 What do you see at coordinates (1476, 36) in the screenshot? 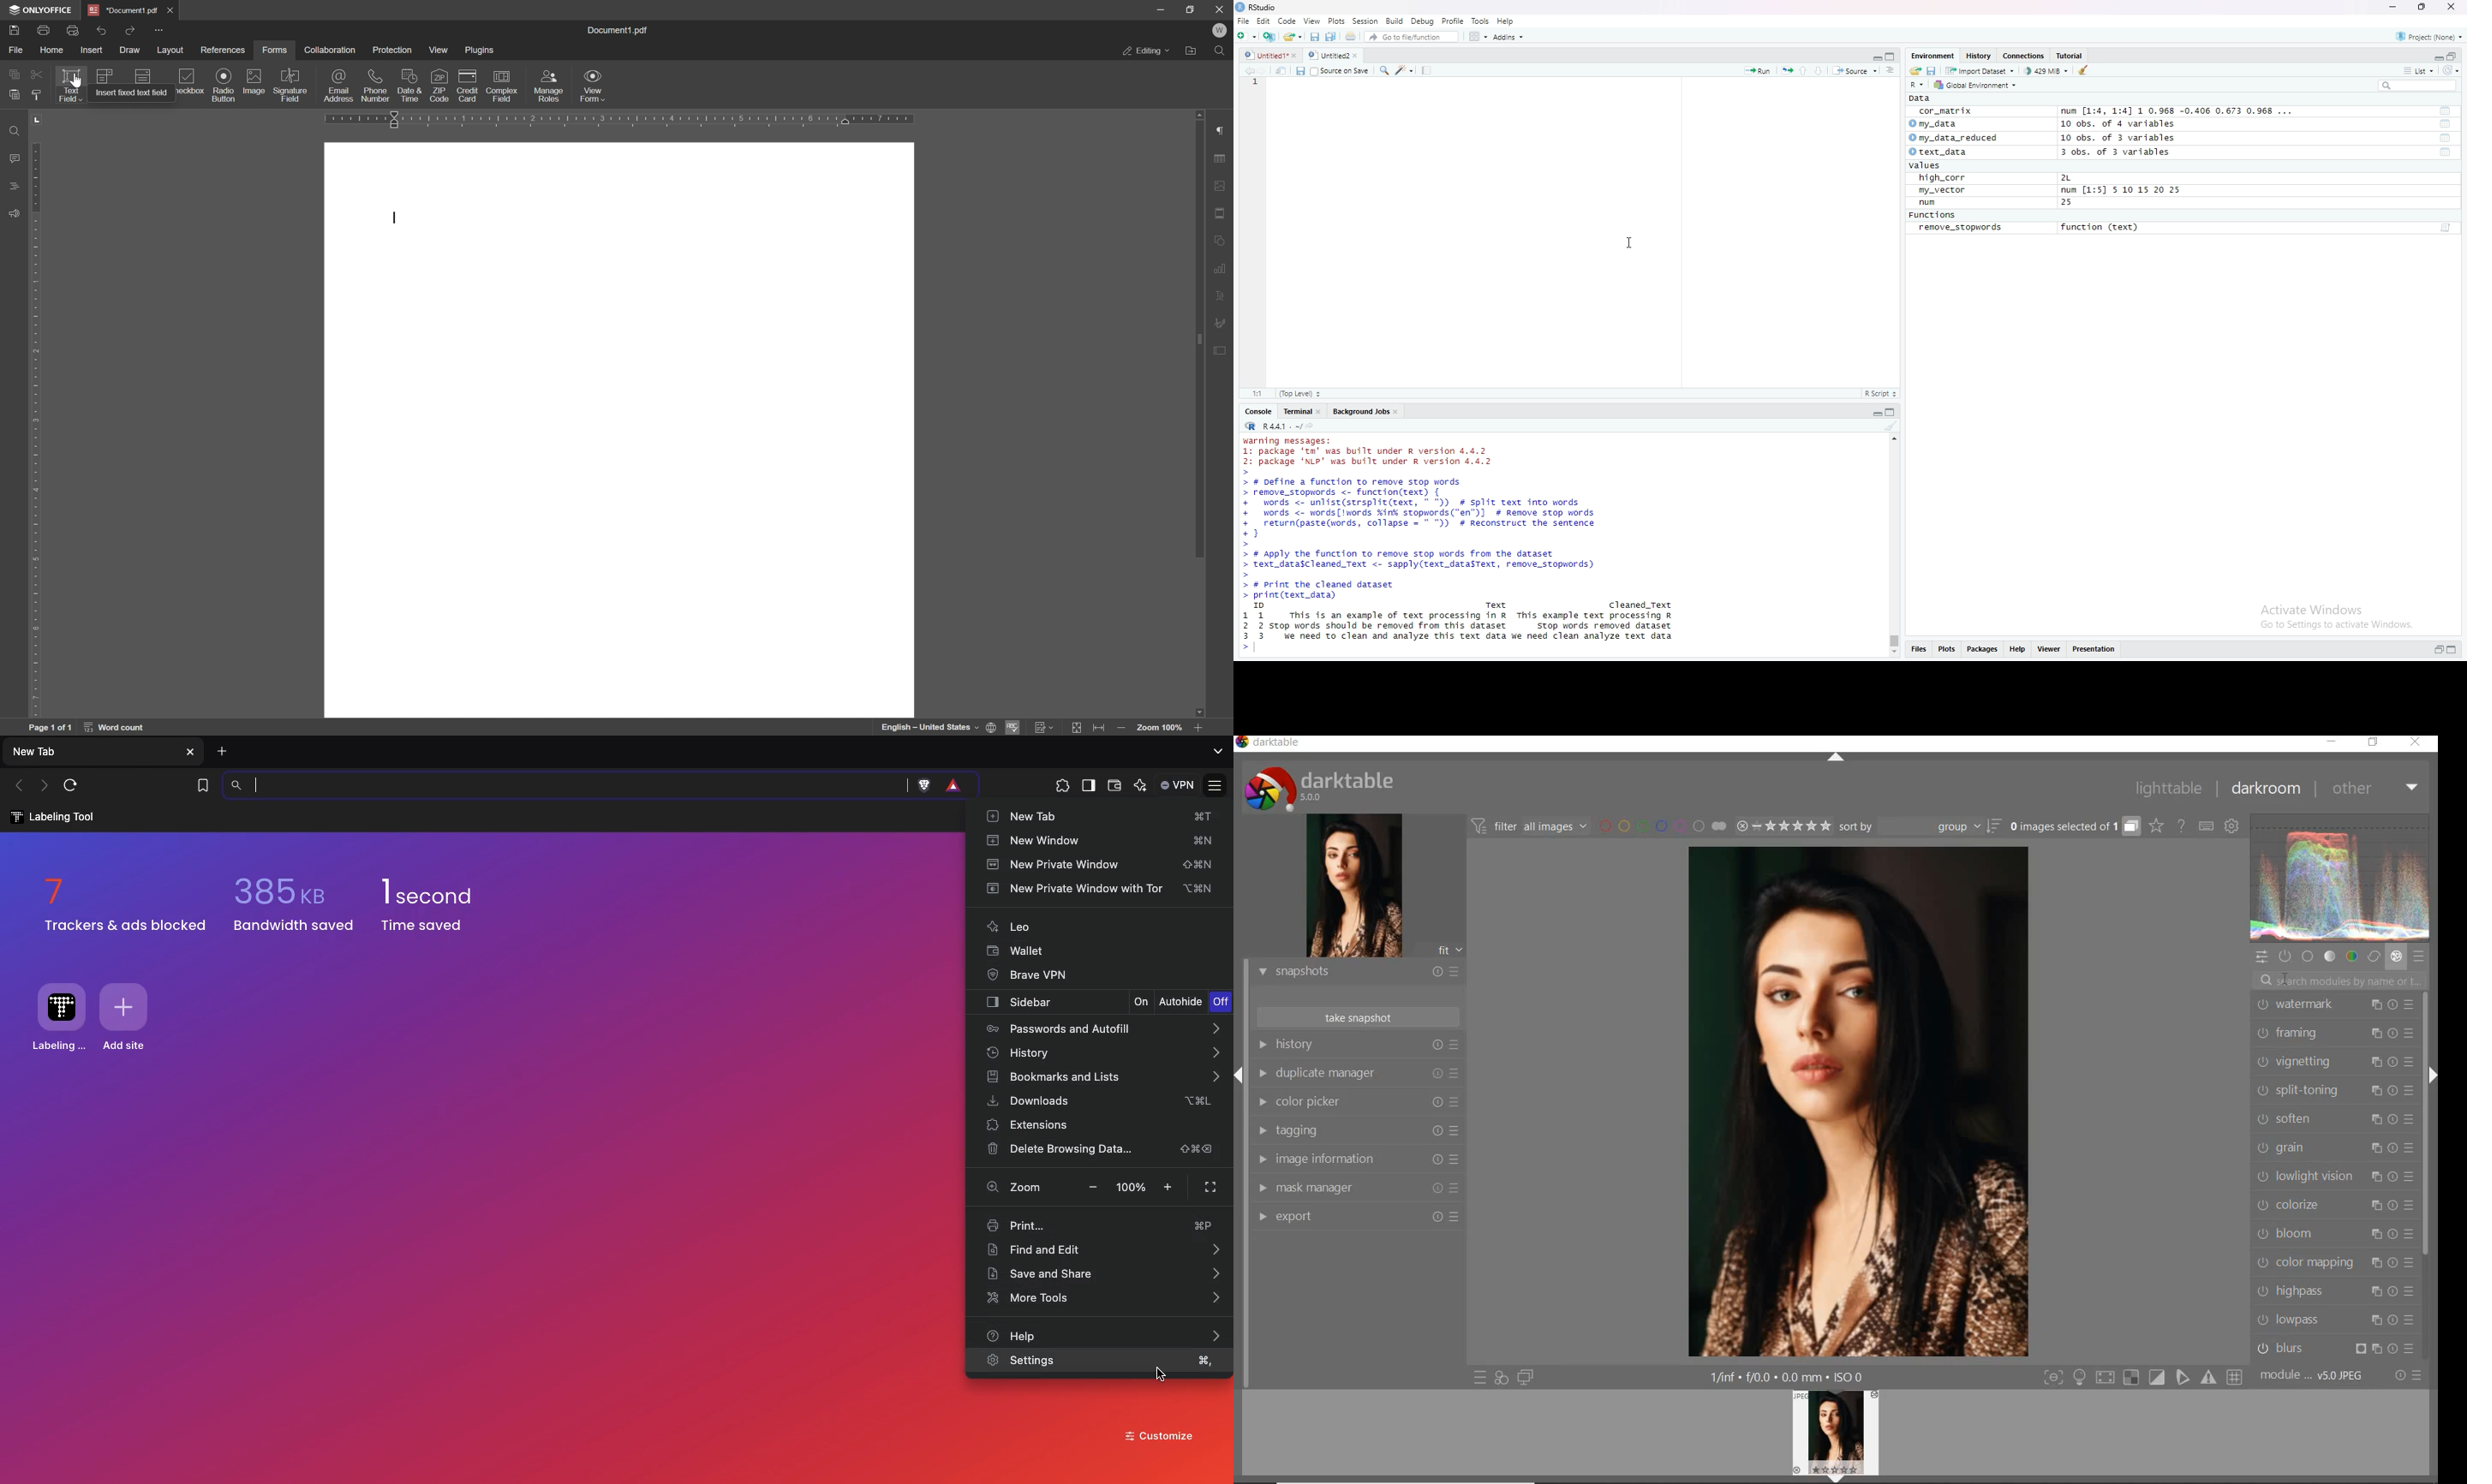
I see `workspace pane` at bounding box center [1476, 36].